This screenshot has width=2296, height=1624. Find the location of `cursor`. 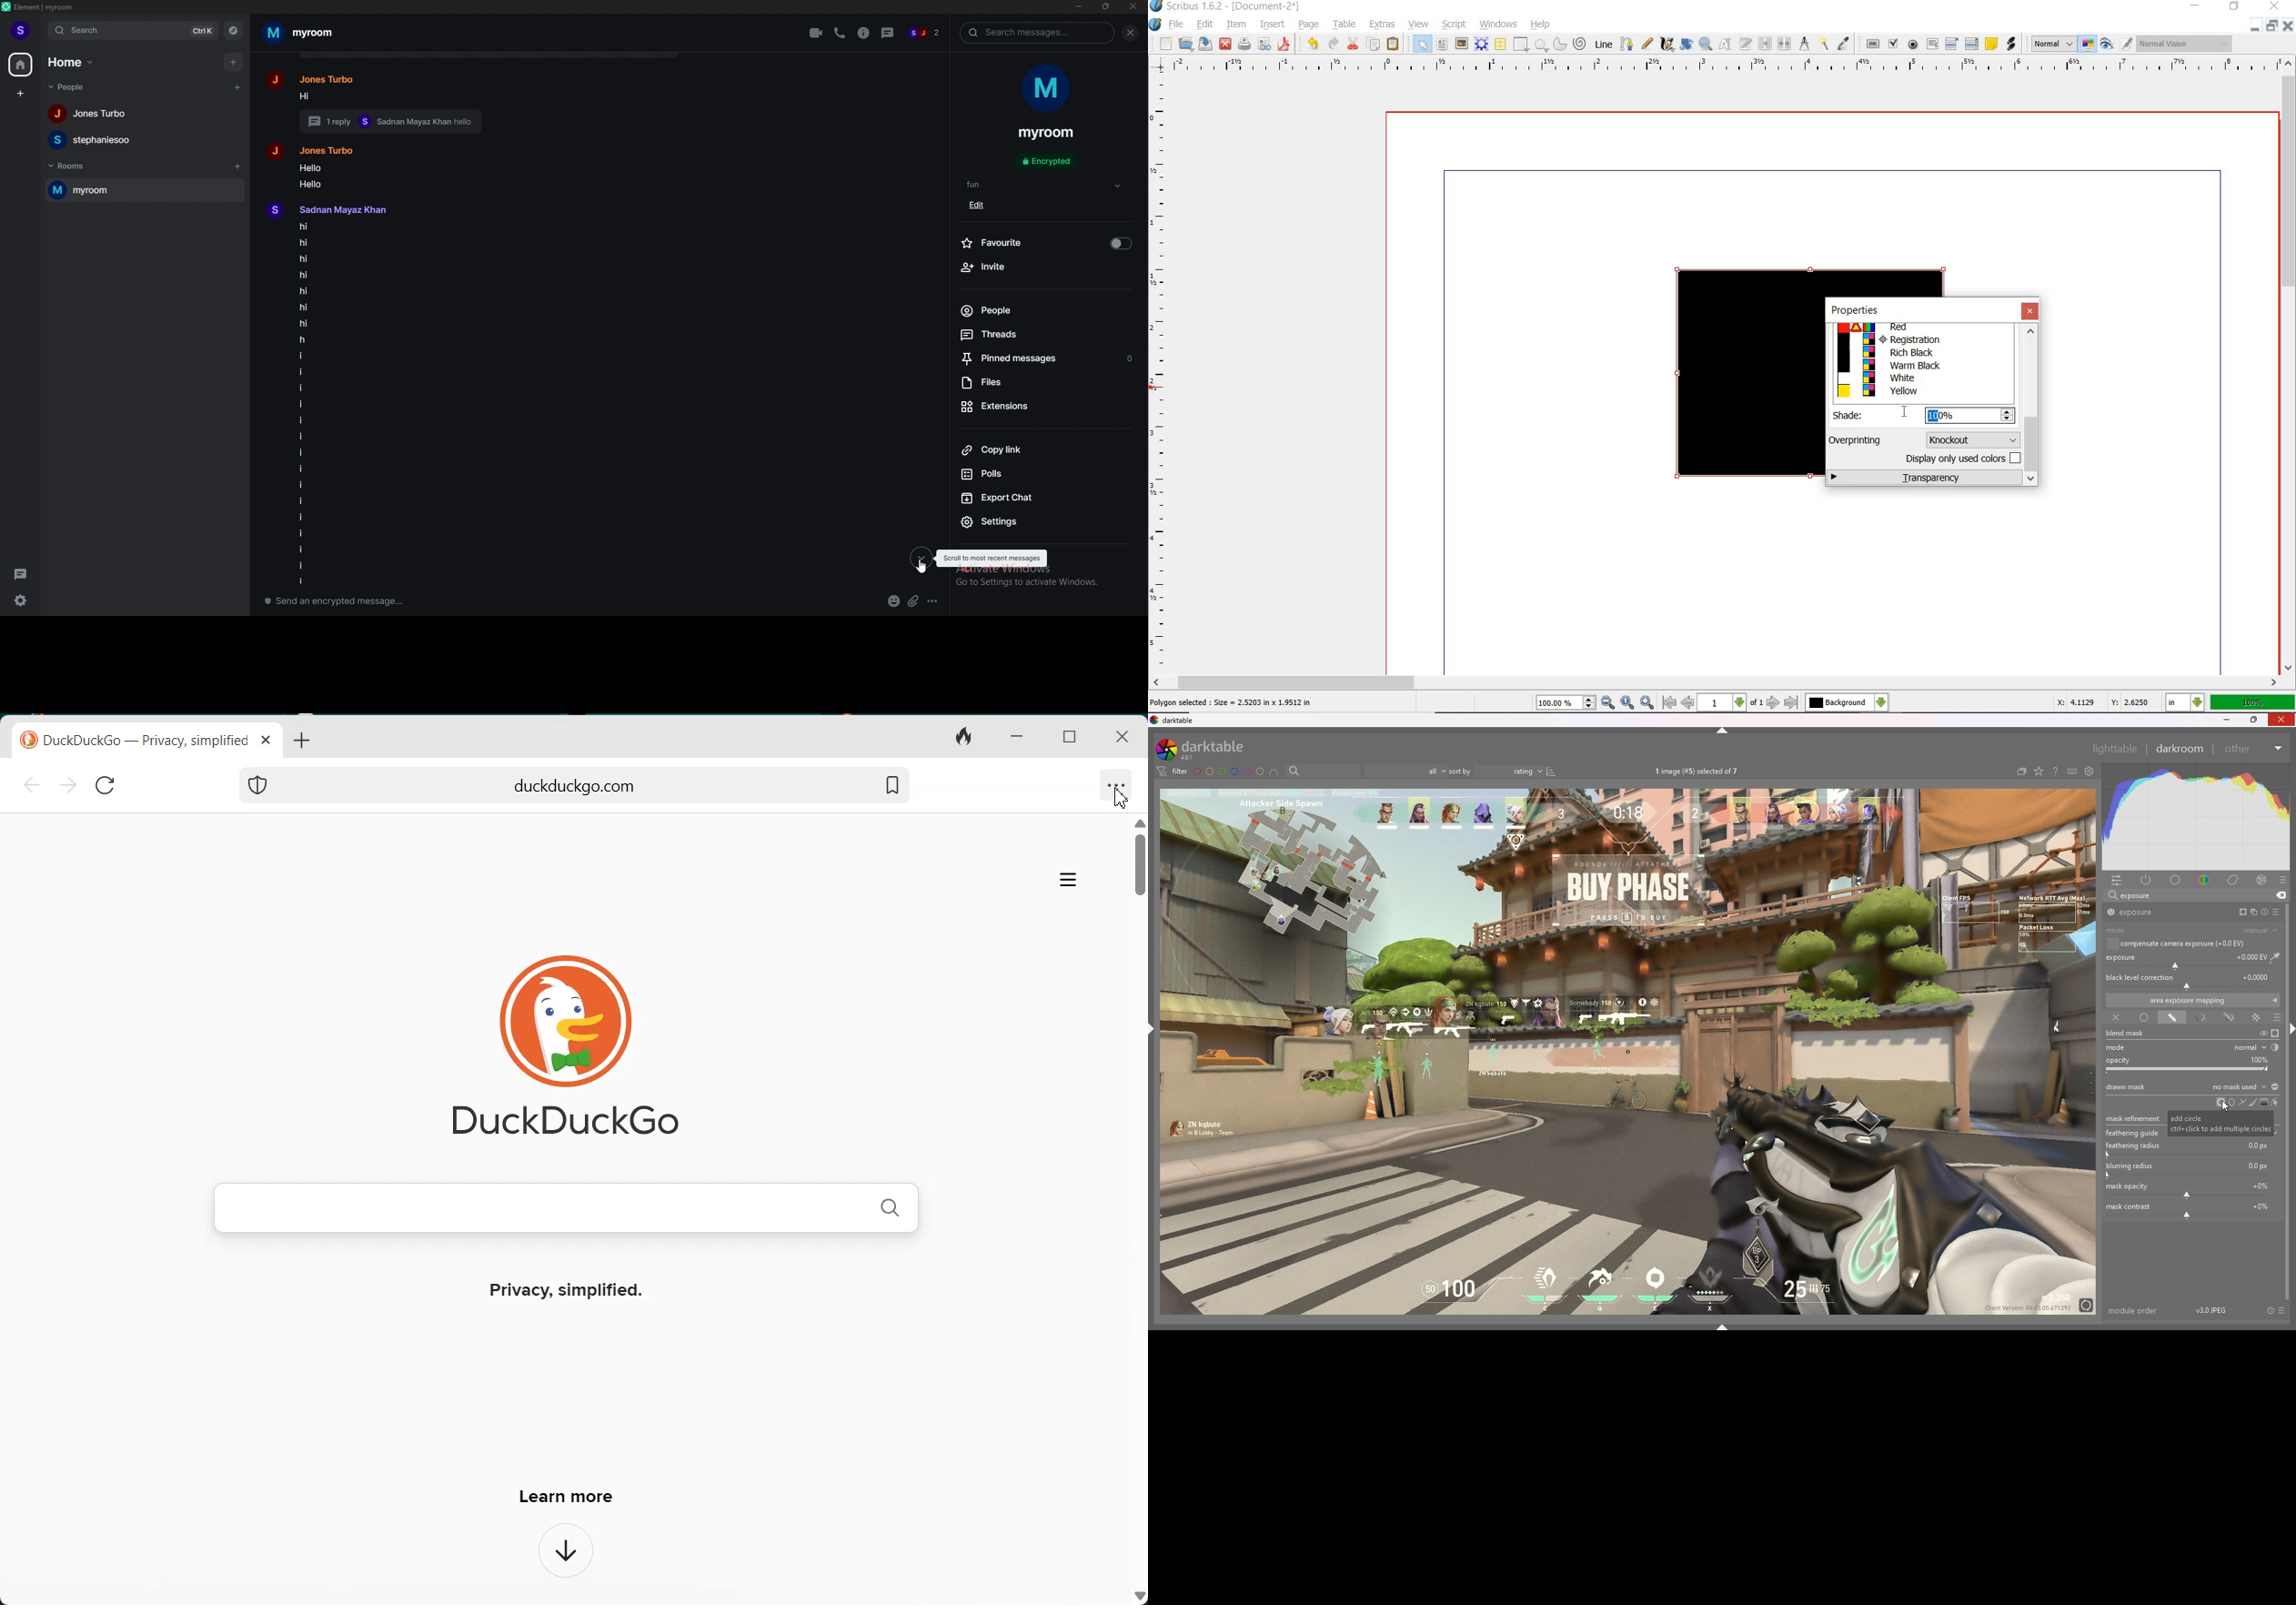

cursor is located at coordinates (1906, 414).